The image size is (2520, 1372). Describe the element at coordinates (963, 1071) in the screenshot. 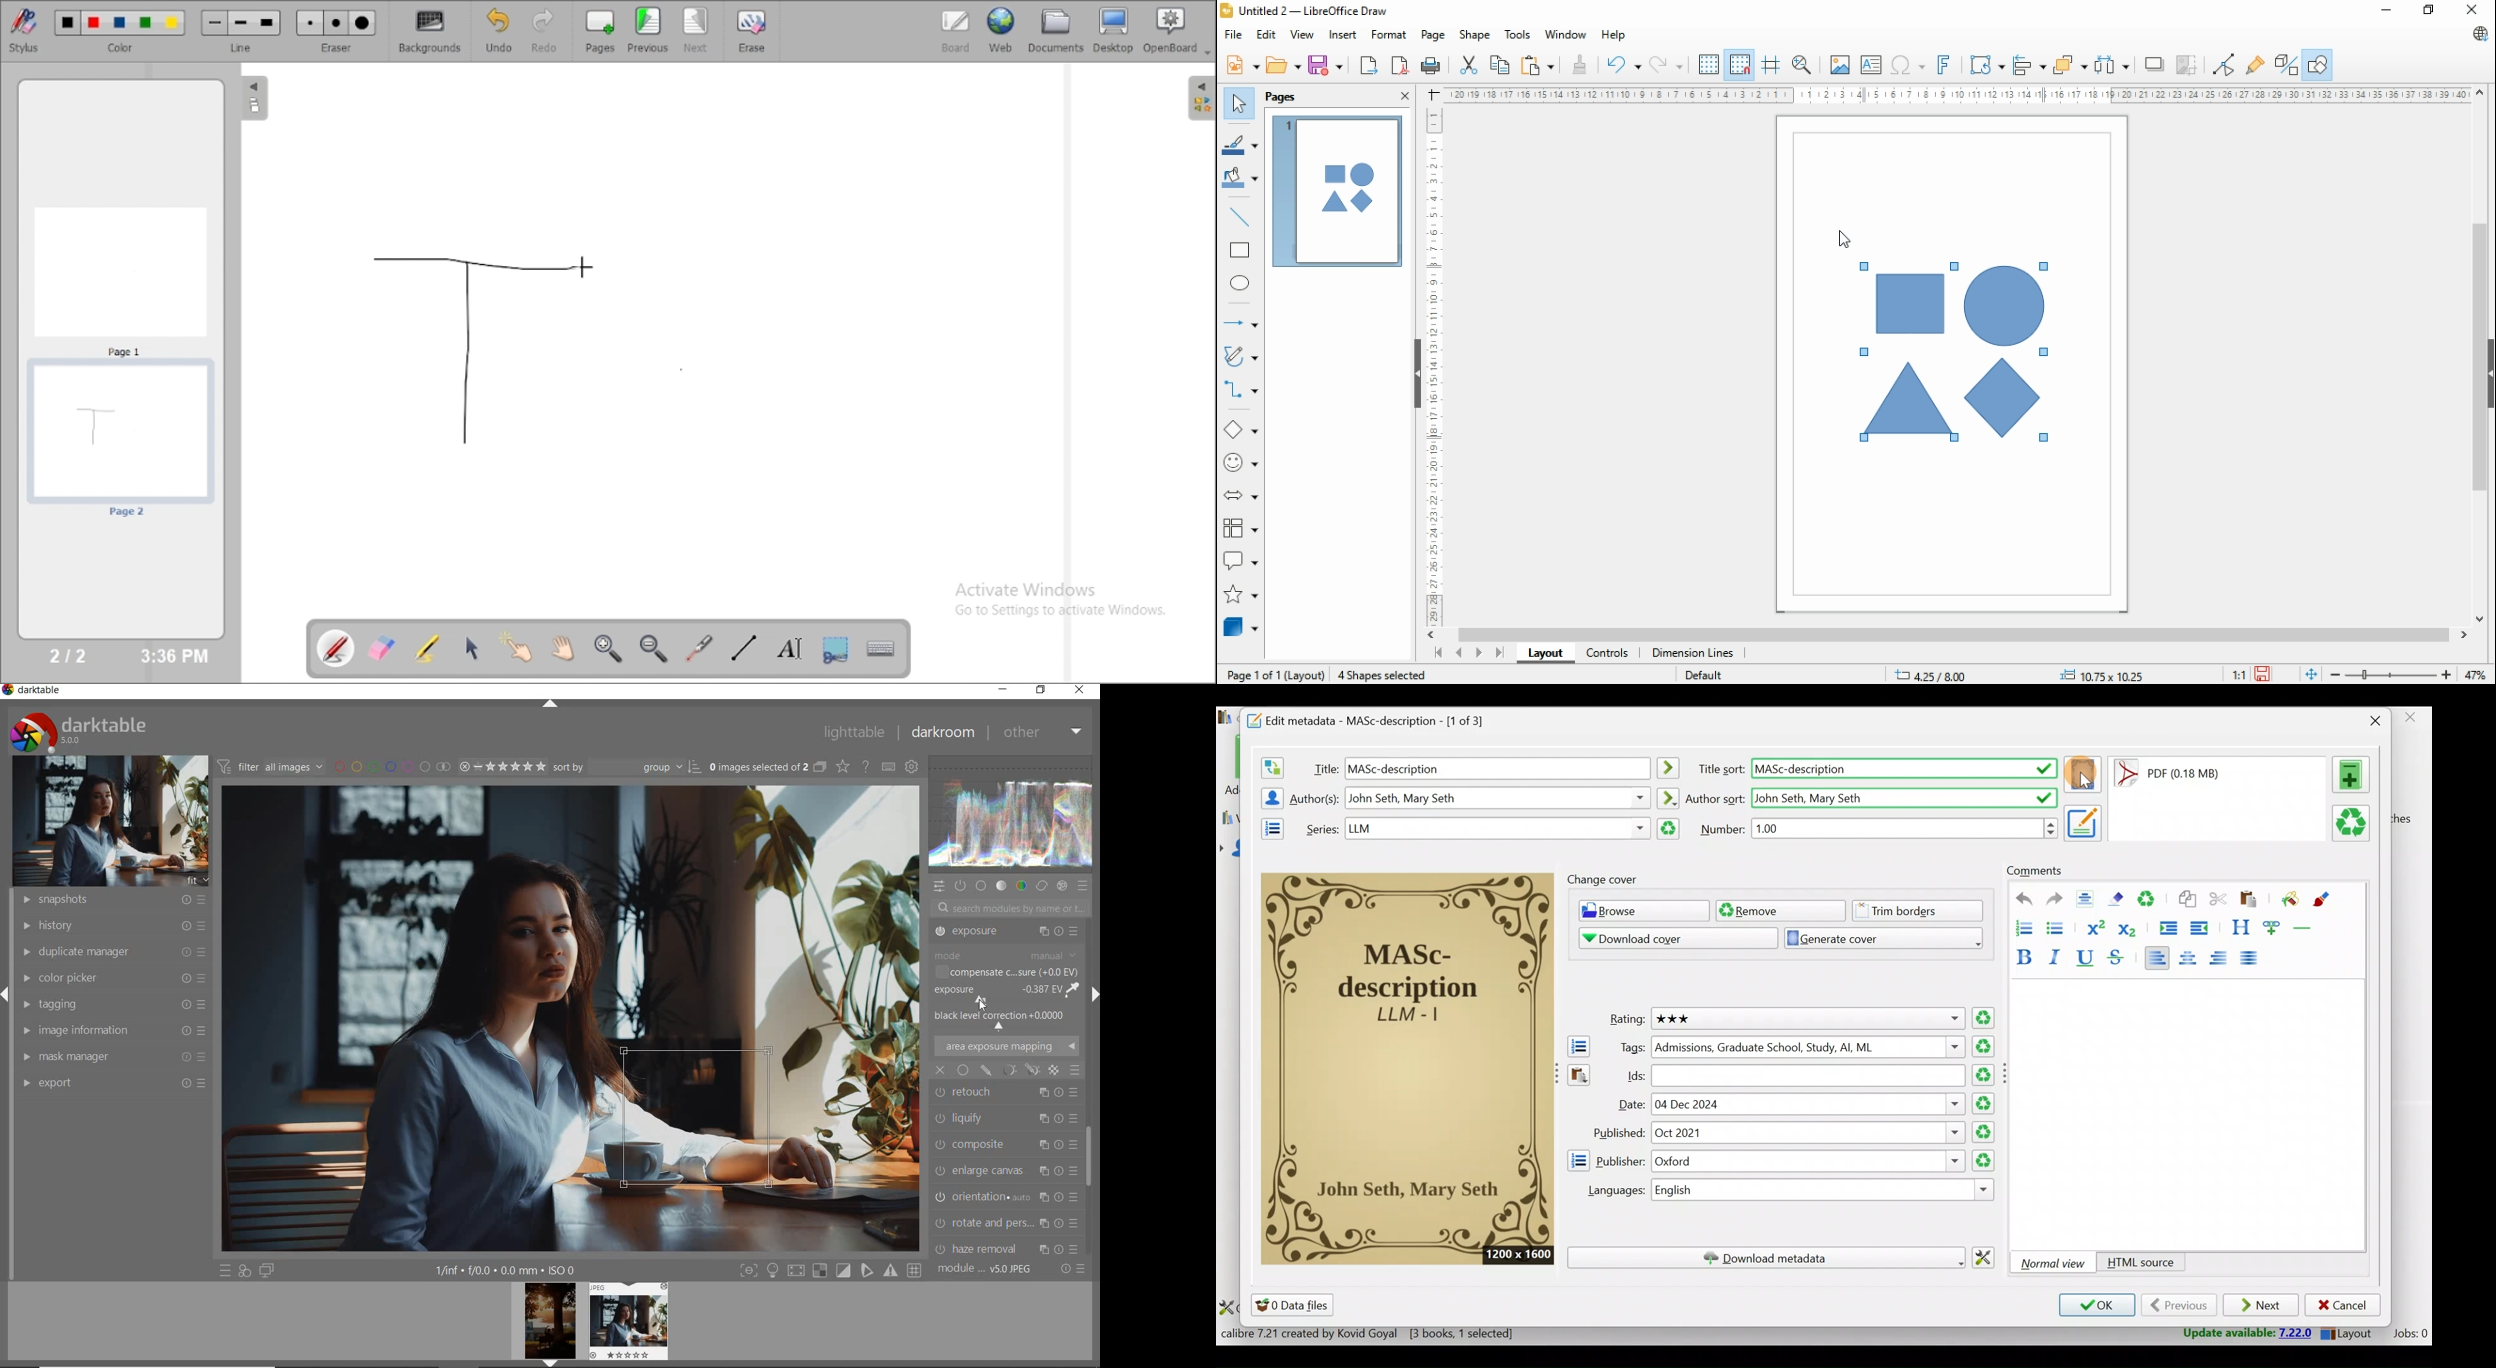

I see `uniformly` at that location.